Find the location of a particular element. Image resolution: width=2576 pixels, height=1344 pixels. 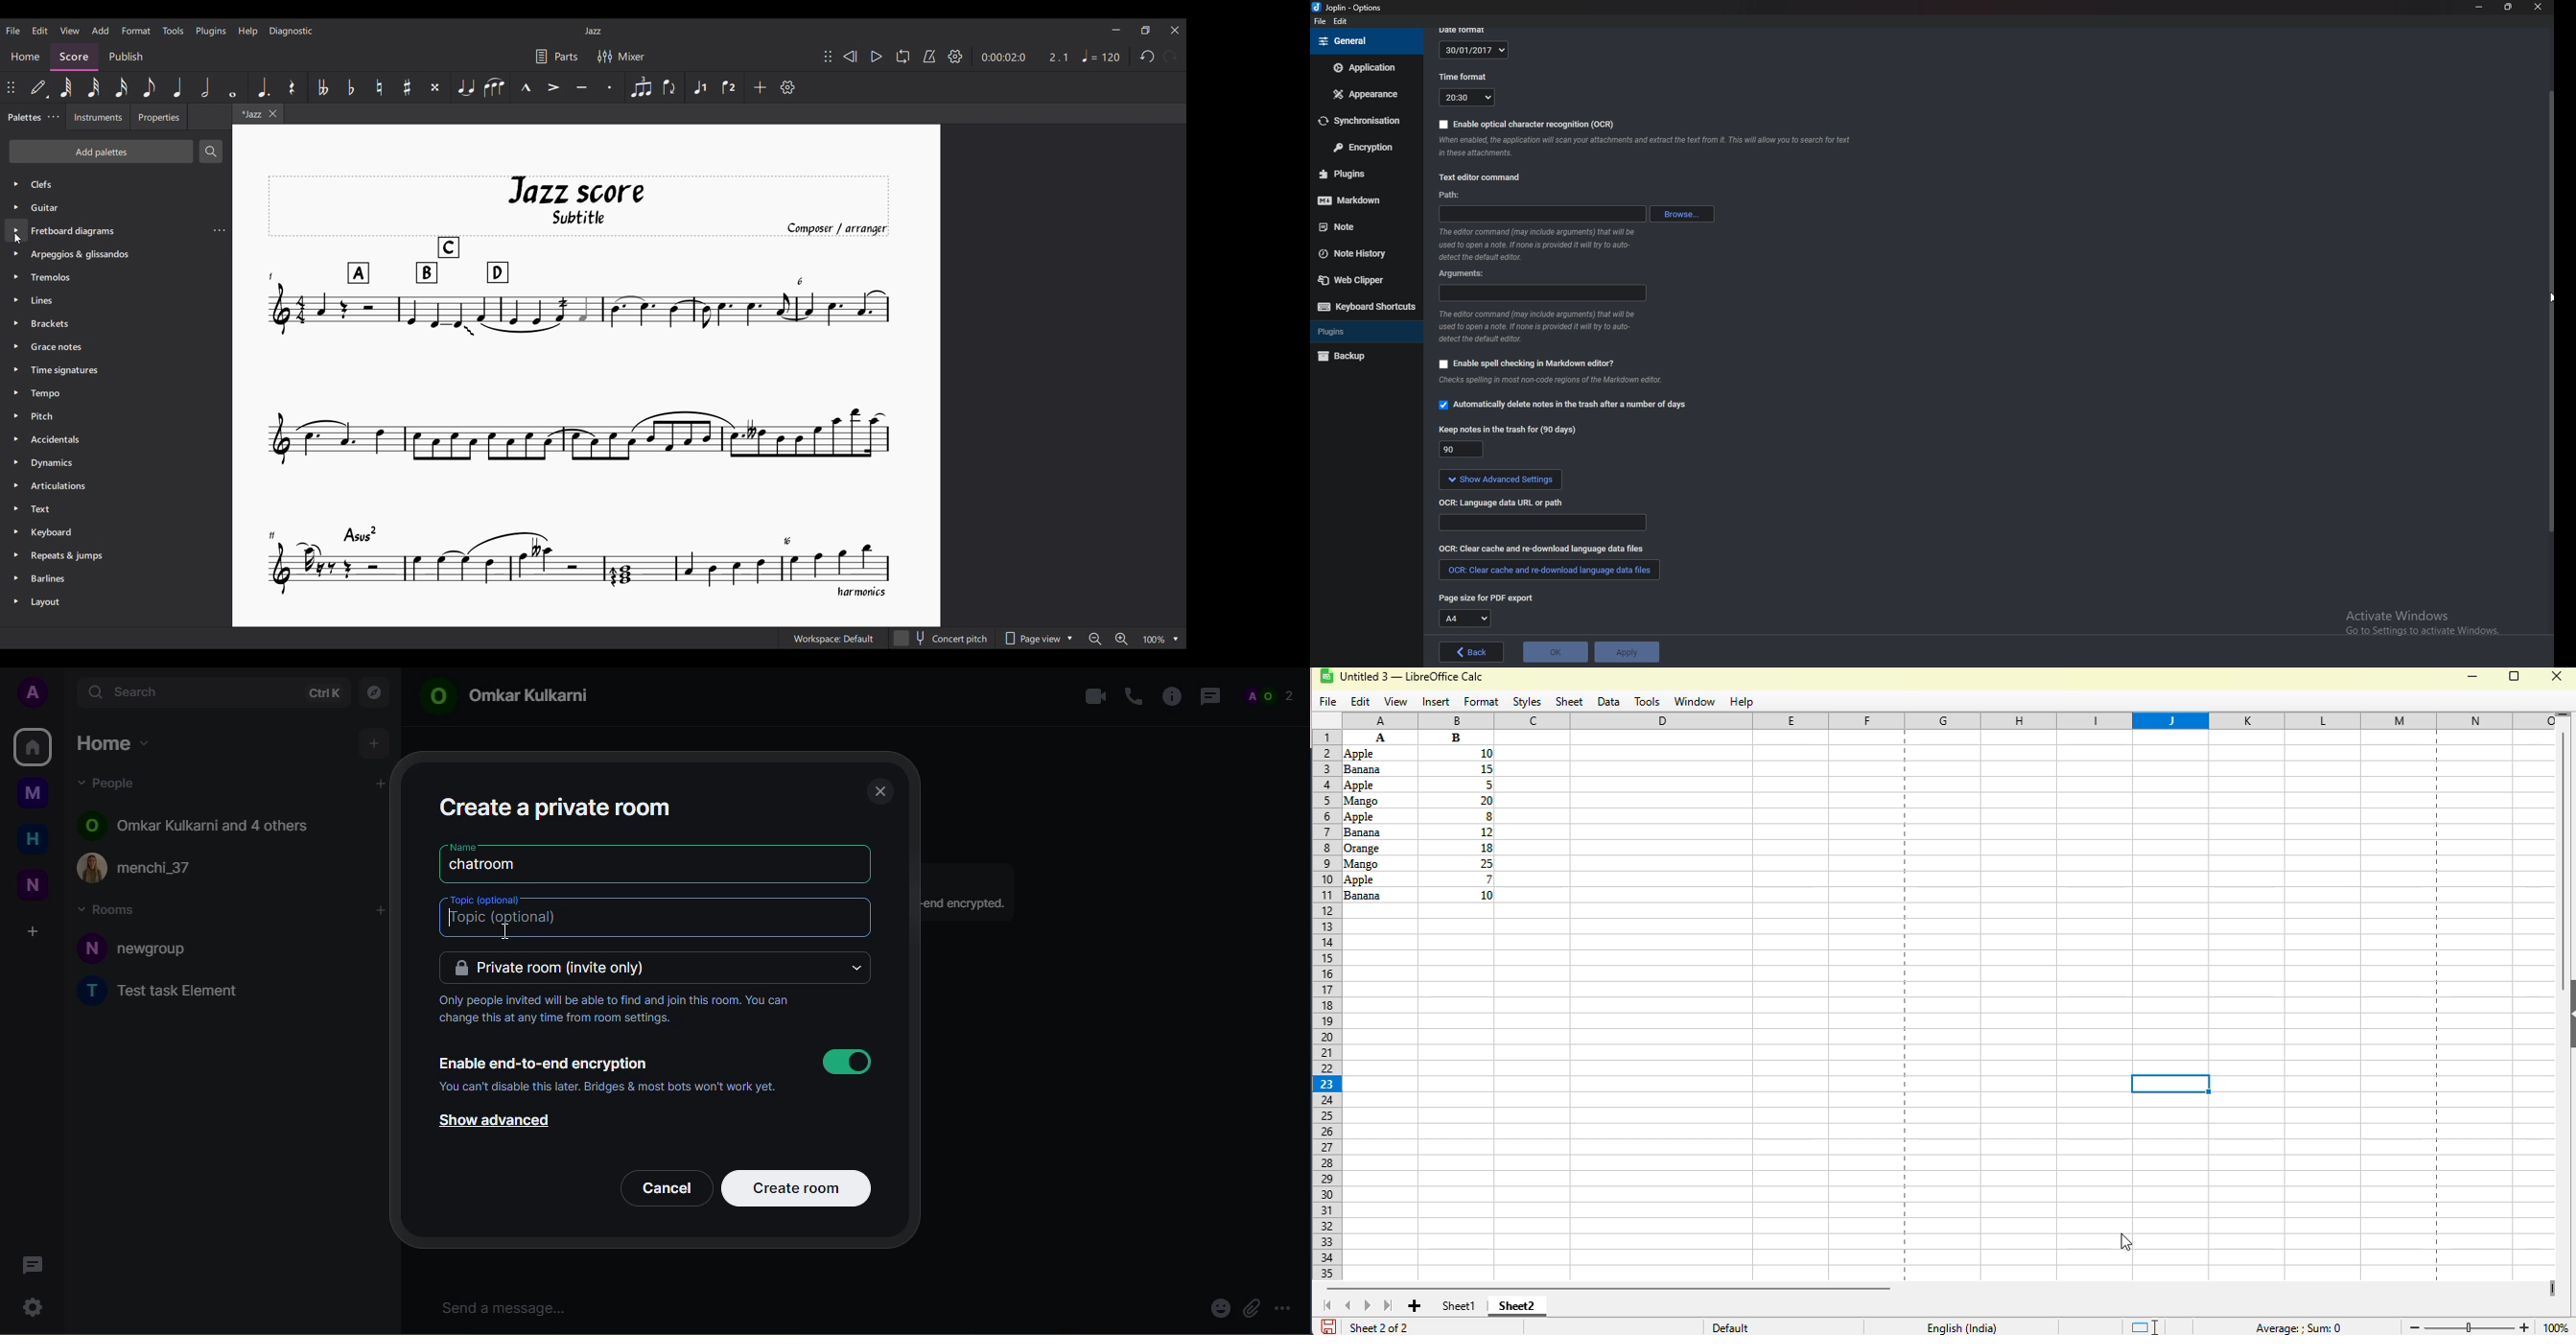

cursor is located at coordinates (2547, 301).